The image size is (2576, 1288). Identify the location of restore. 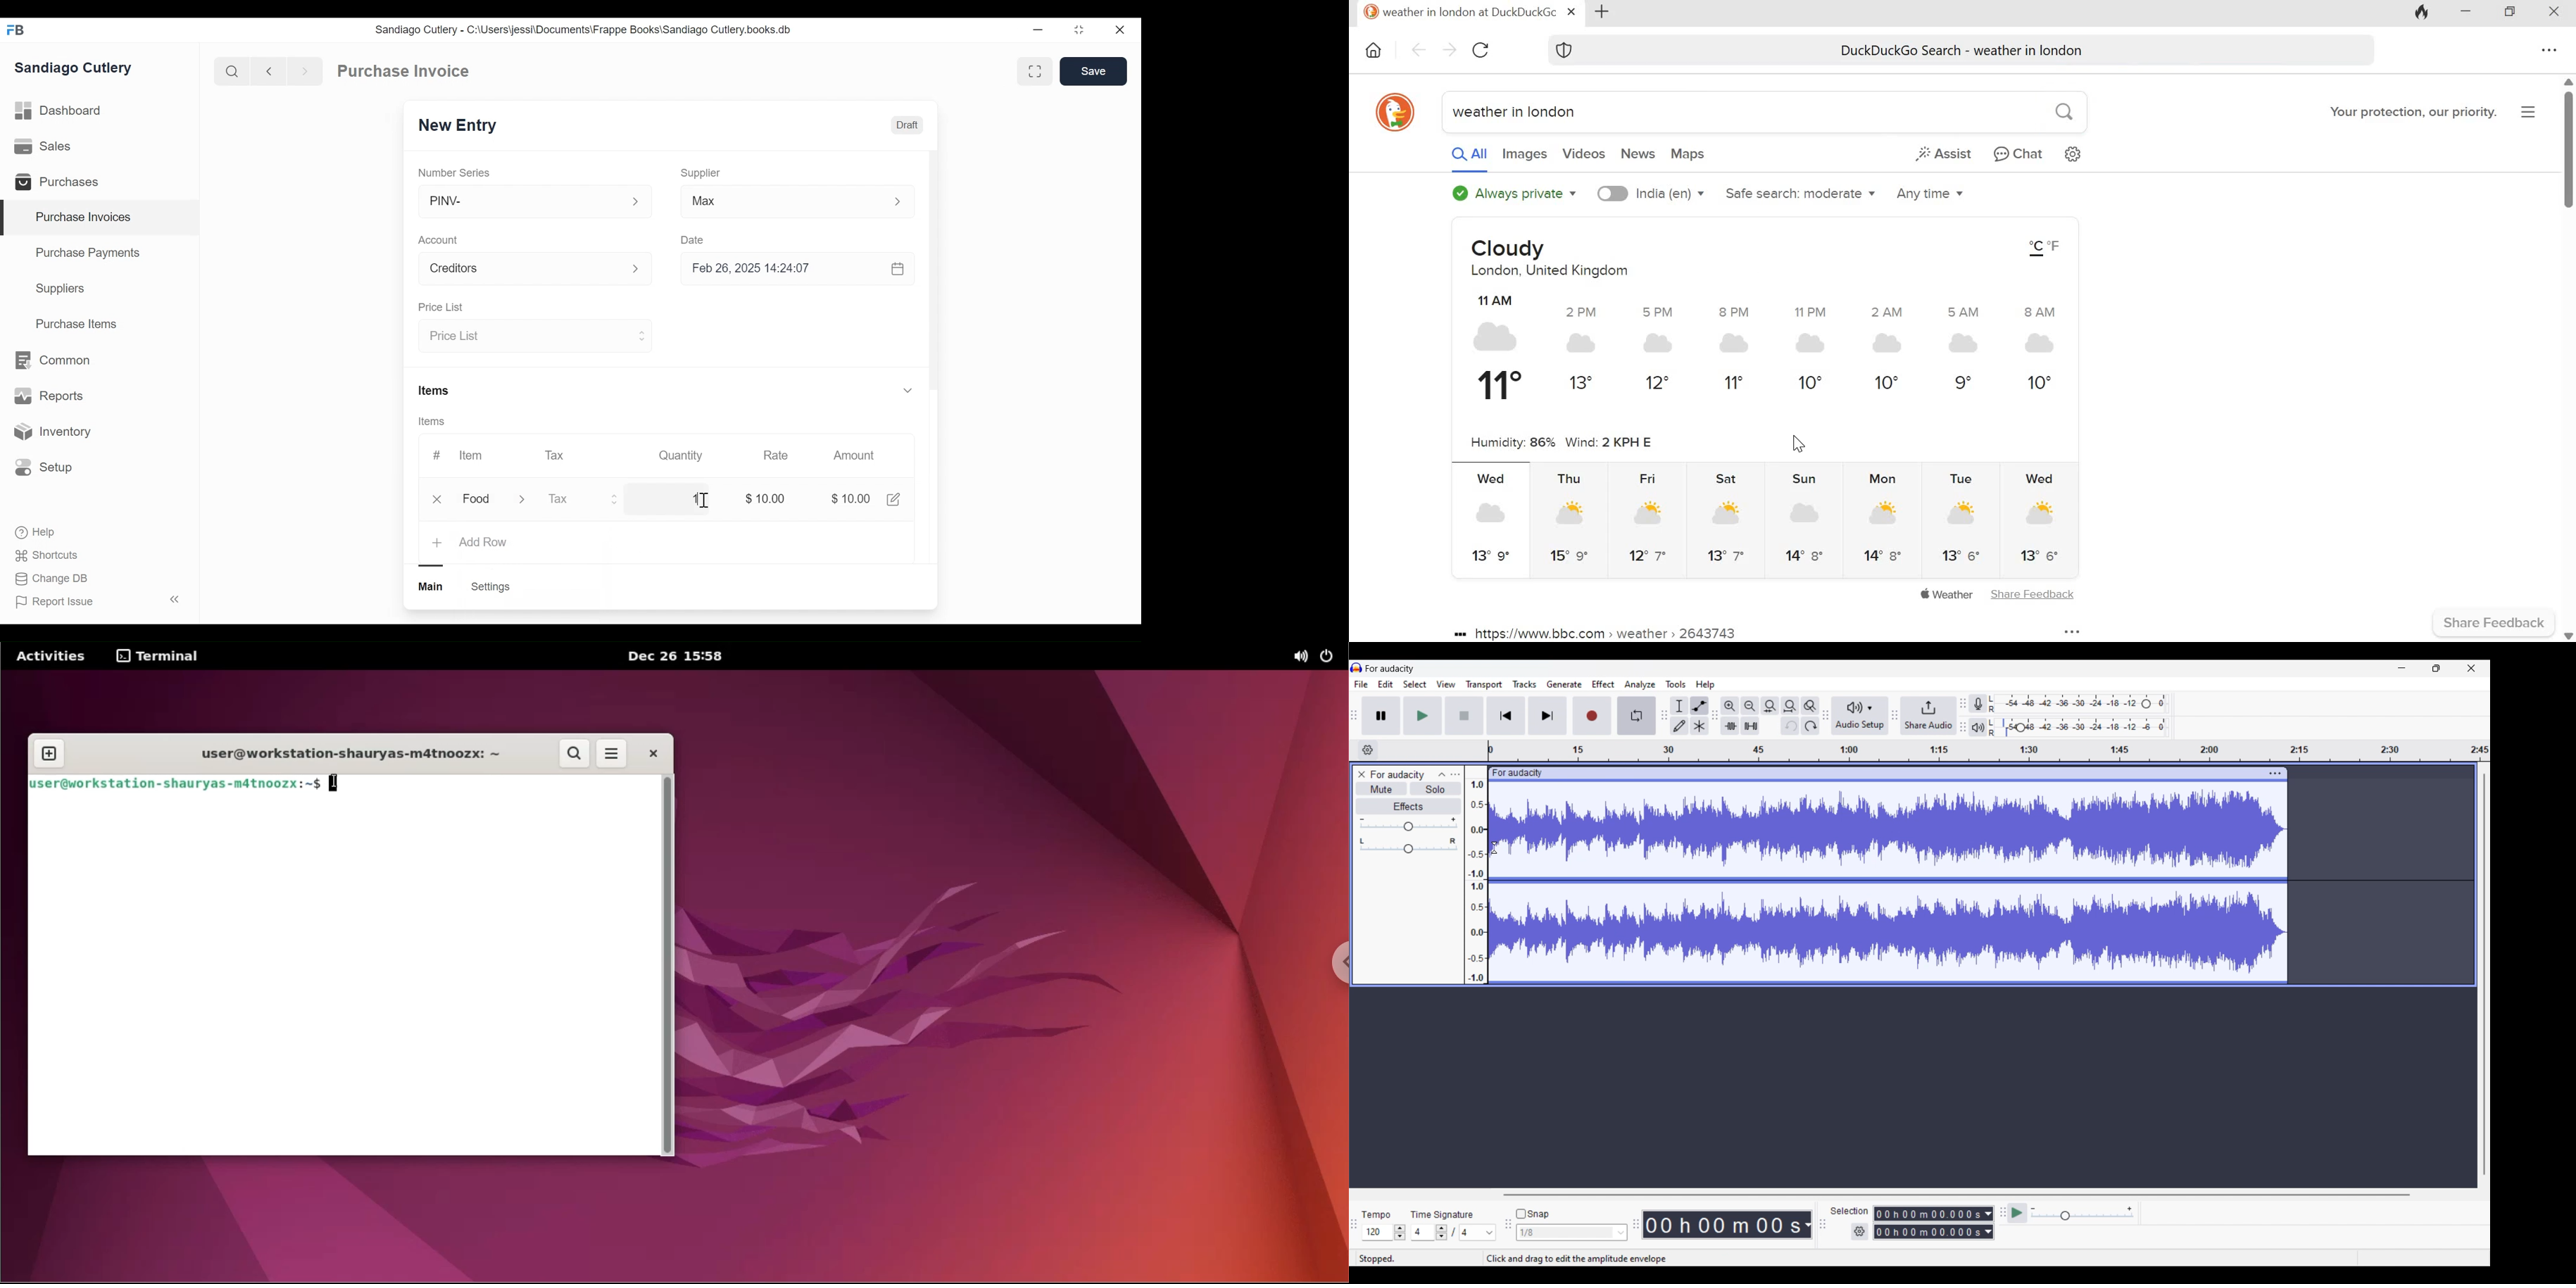
(1078, 30).